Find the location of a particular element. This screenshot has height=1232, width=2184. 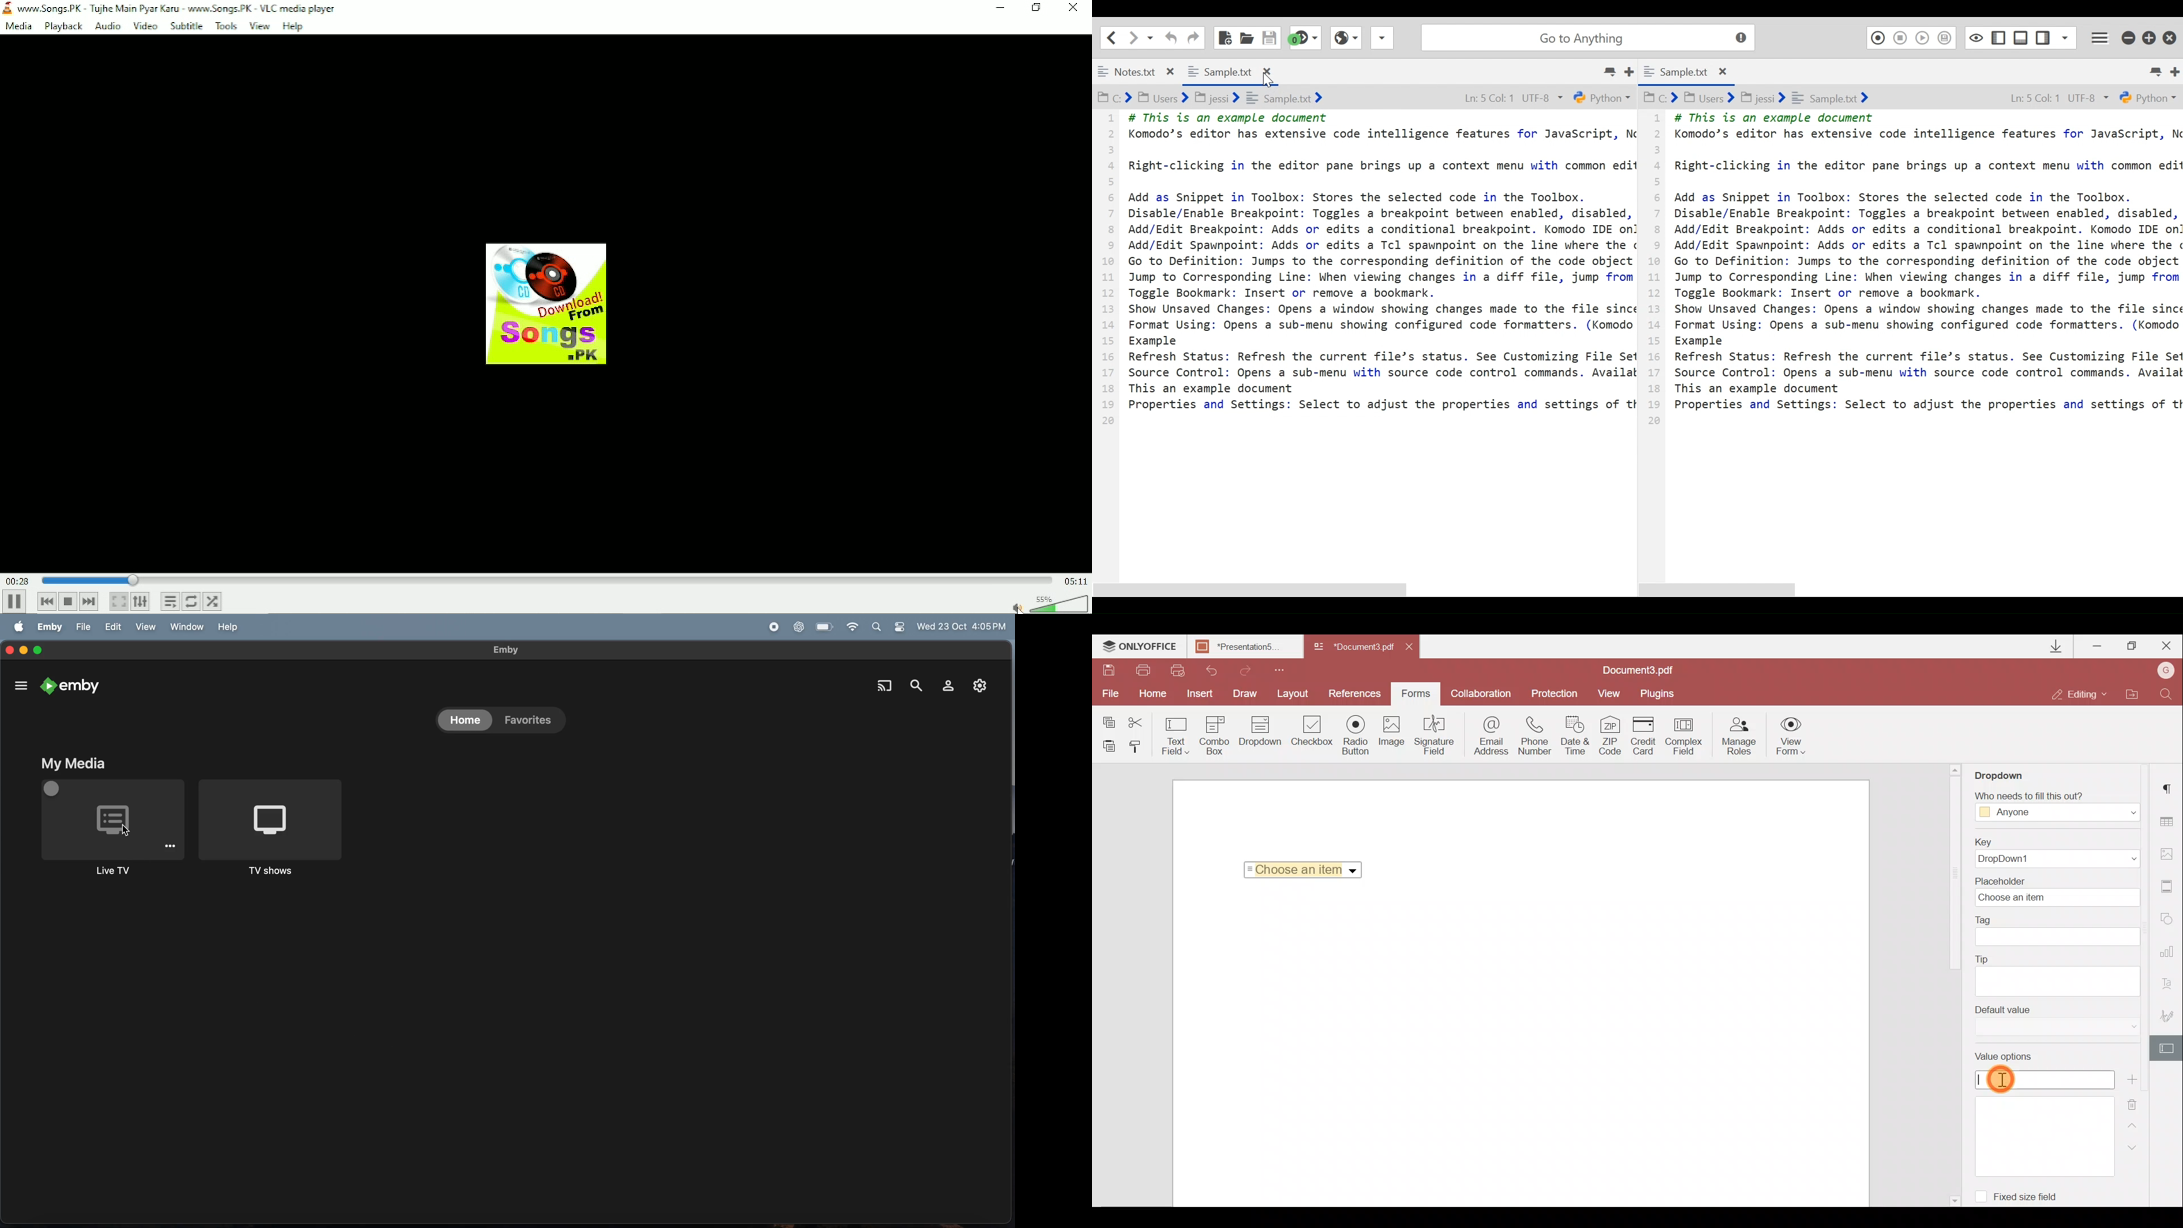

Tip is located at coordinates (2057, 974).